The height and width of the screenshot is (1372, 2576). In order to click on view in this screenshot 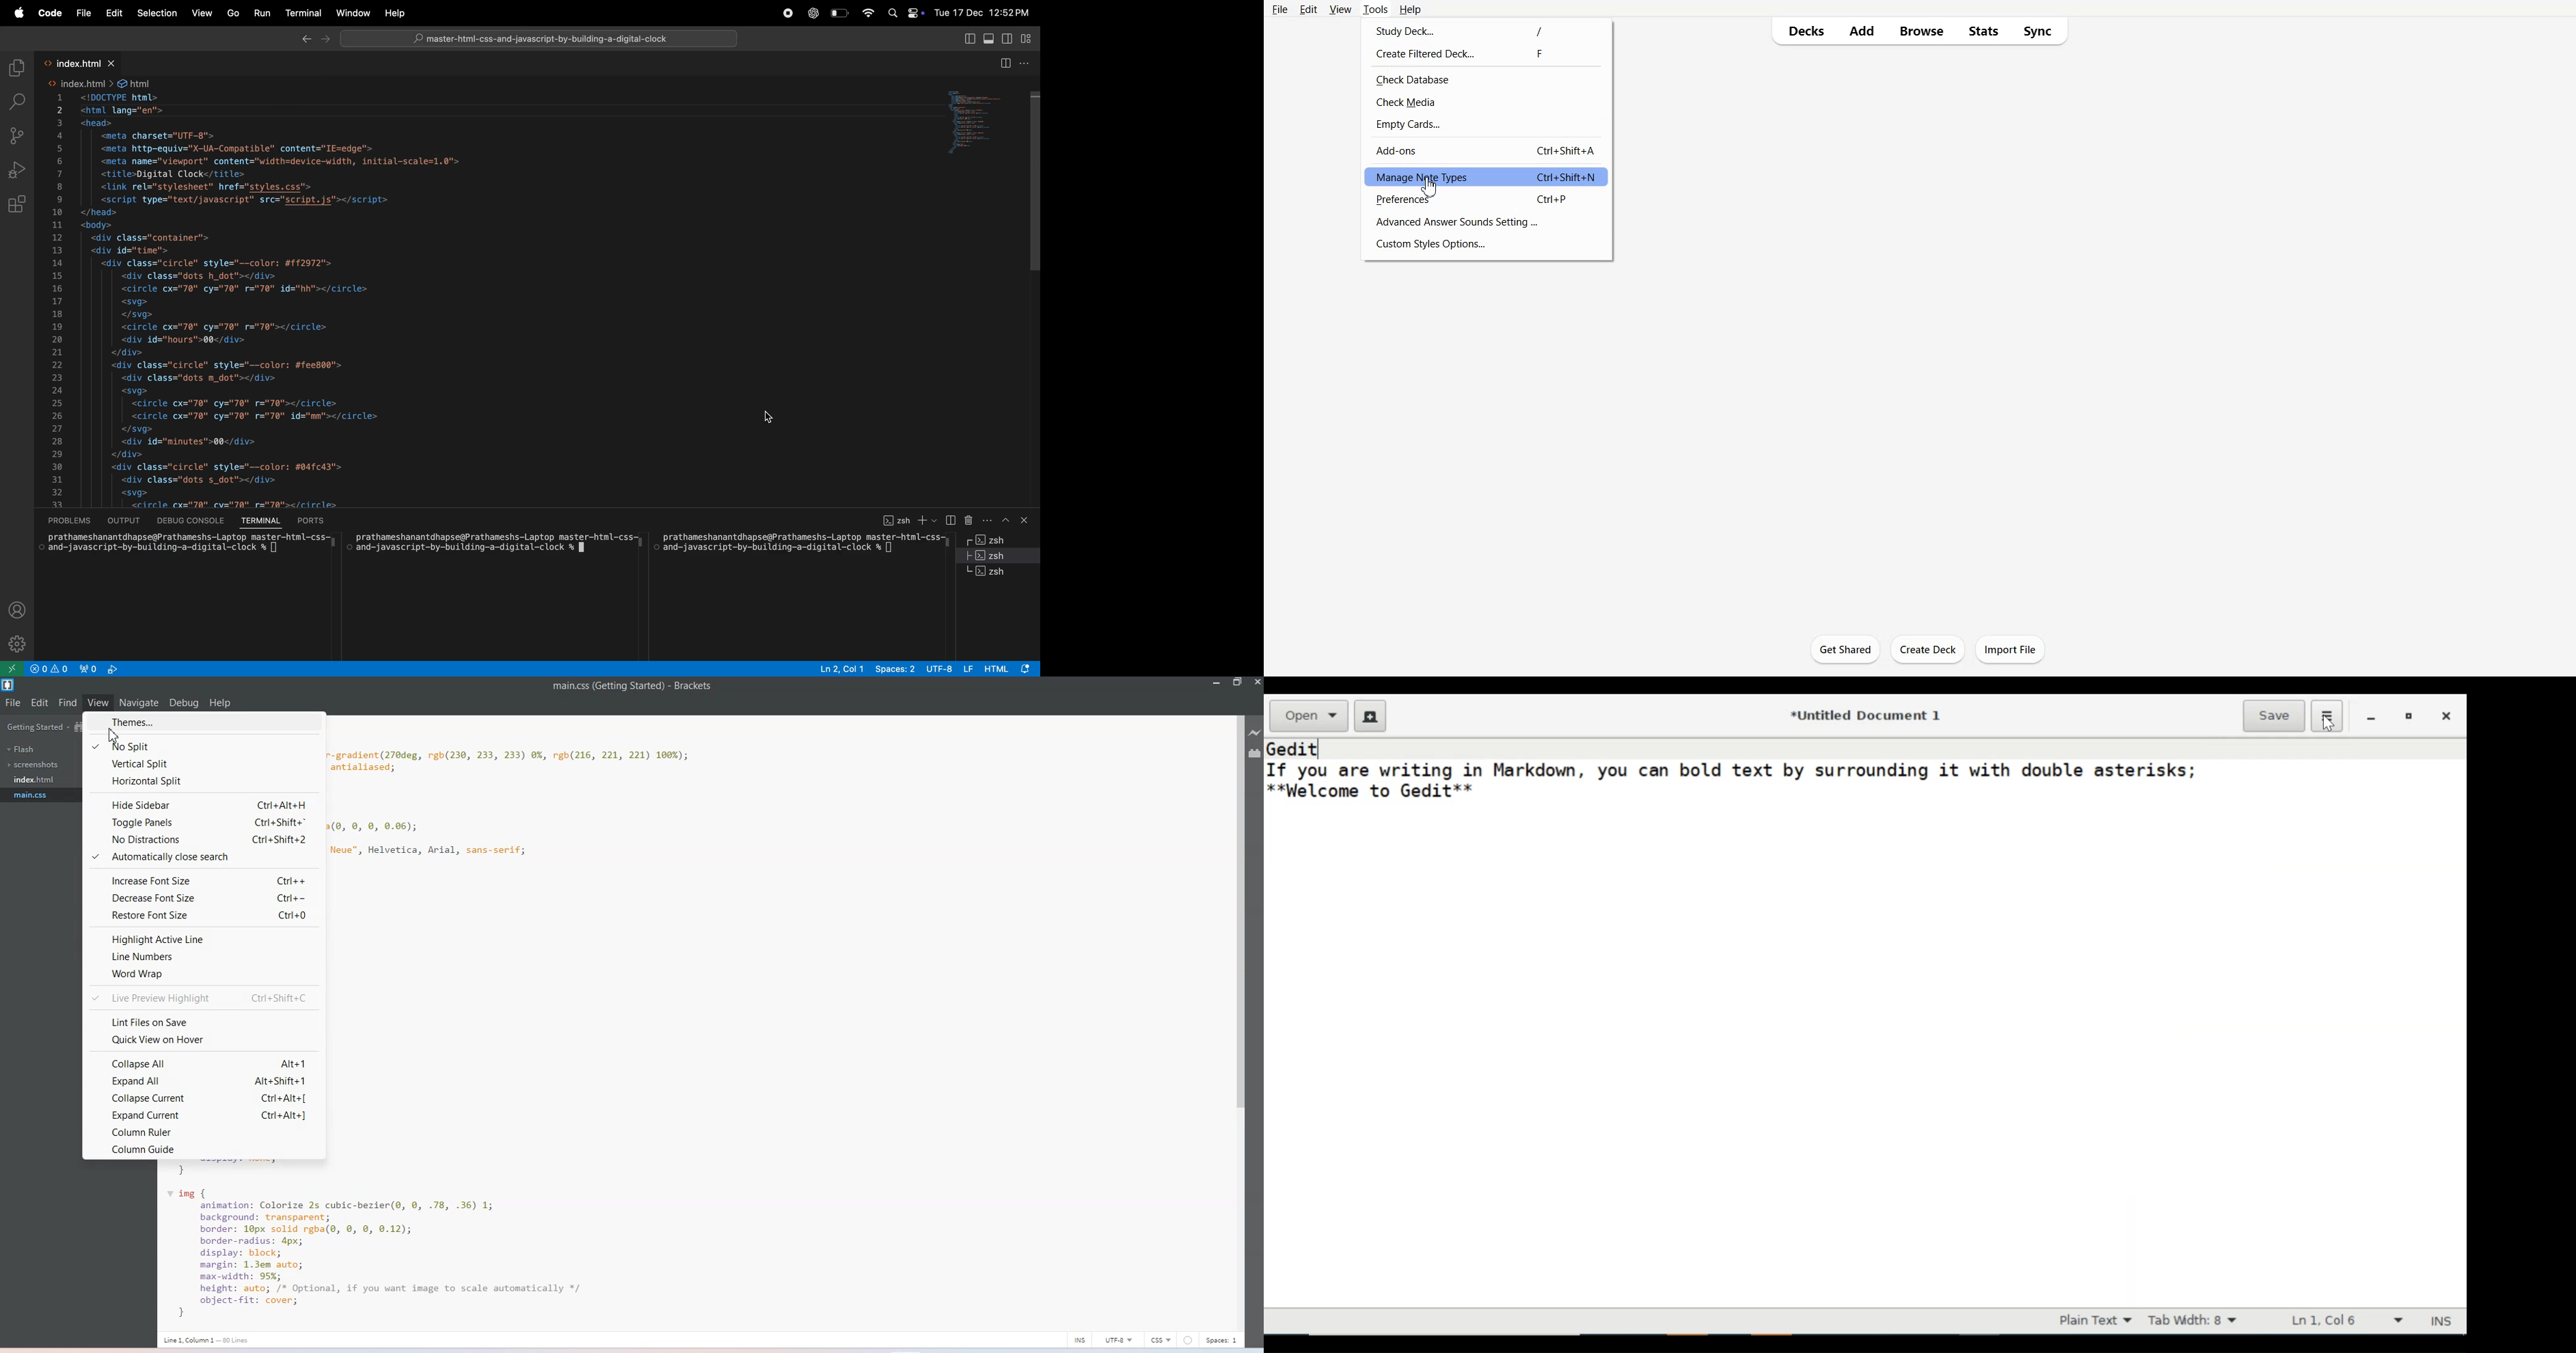, I will do `click(1006, 39)`.